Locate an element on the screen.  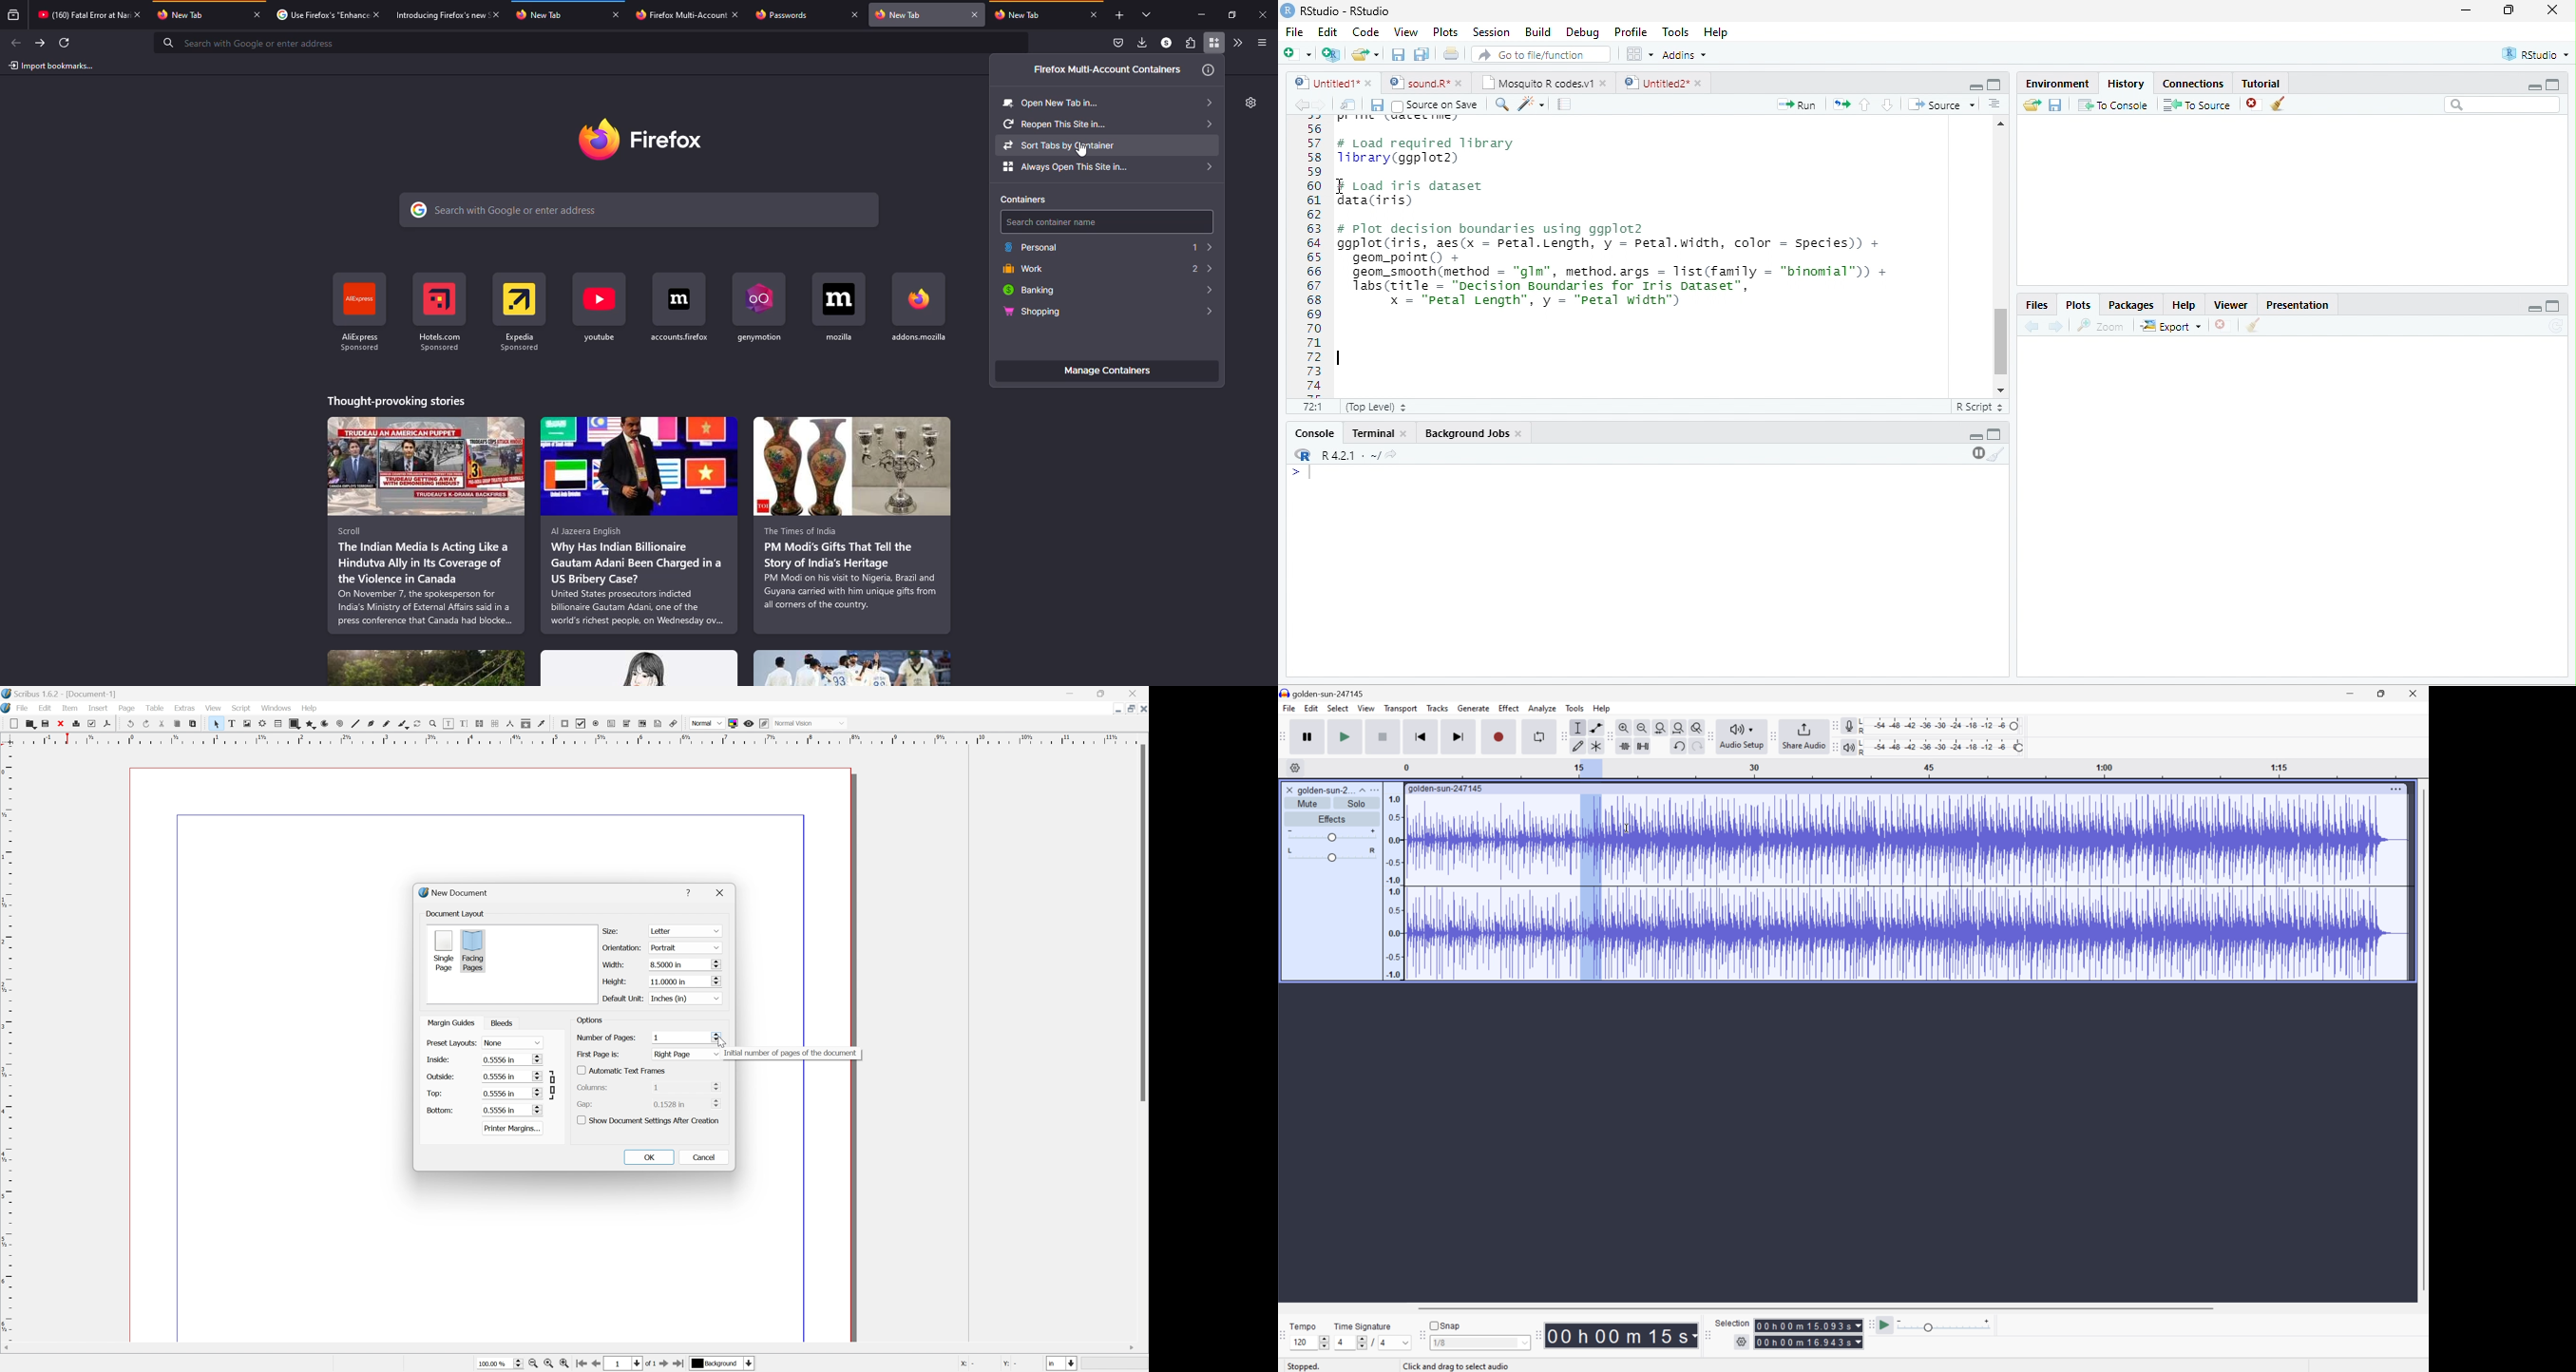
Maximize is located at coordinates (2552, 306).